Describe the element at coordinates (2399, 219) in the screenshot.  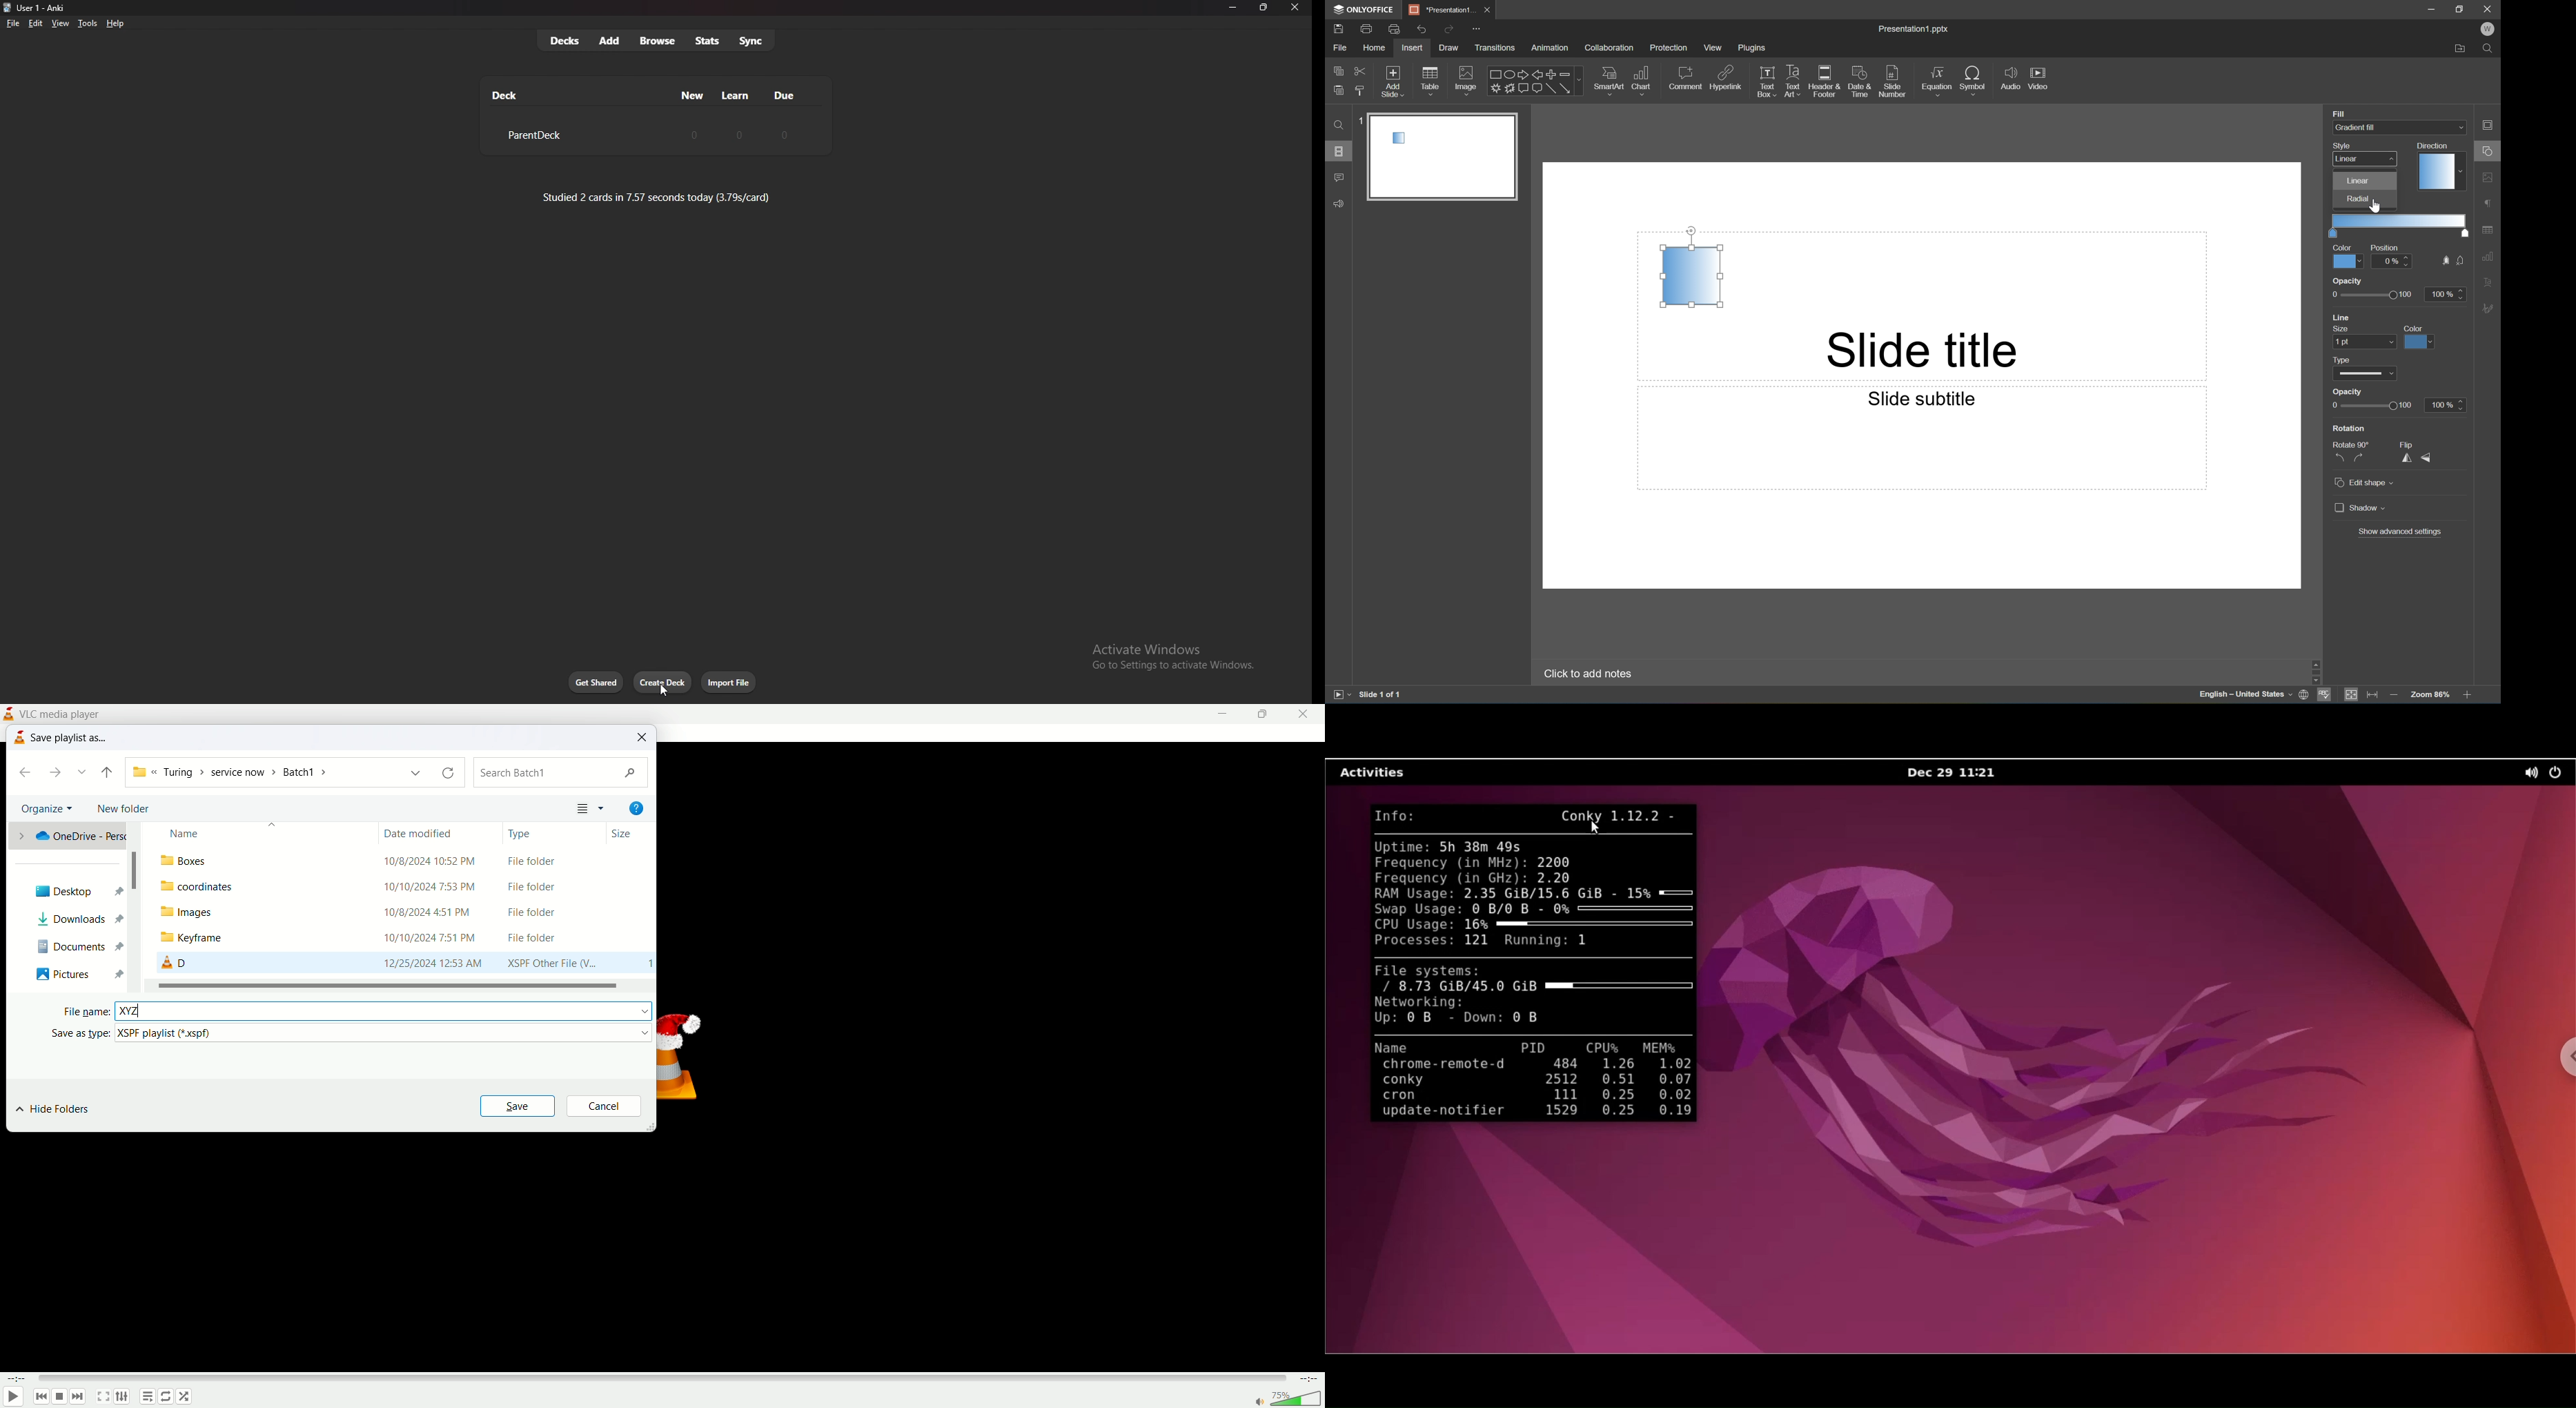
I see `gradient points` at that location.